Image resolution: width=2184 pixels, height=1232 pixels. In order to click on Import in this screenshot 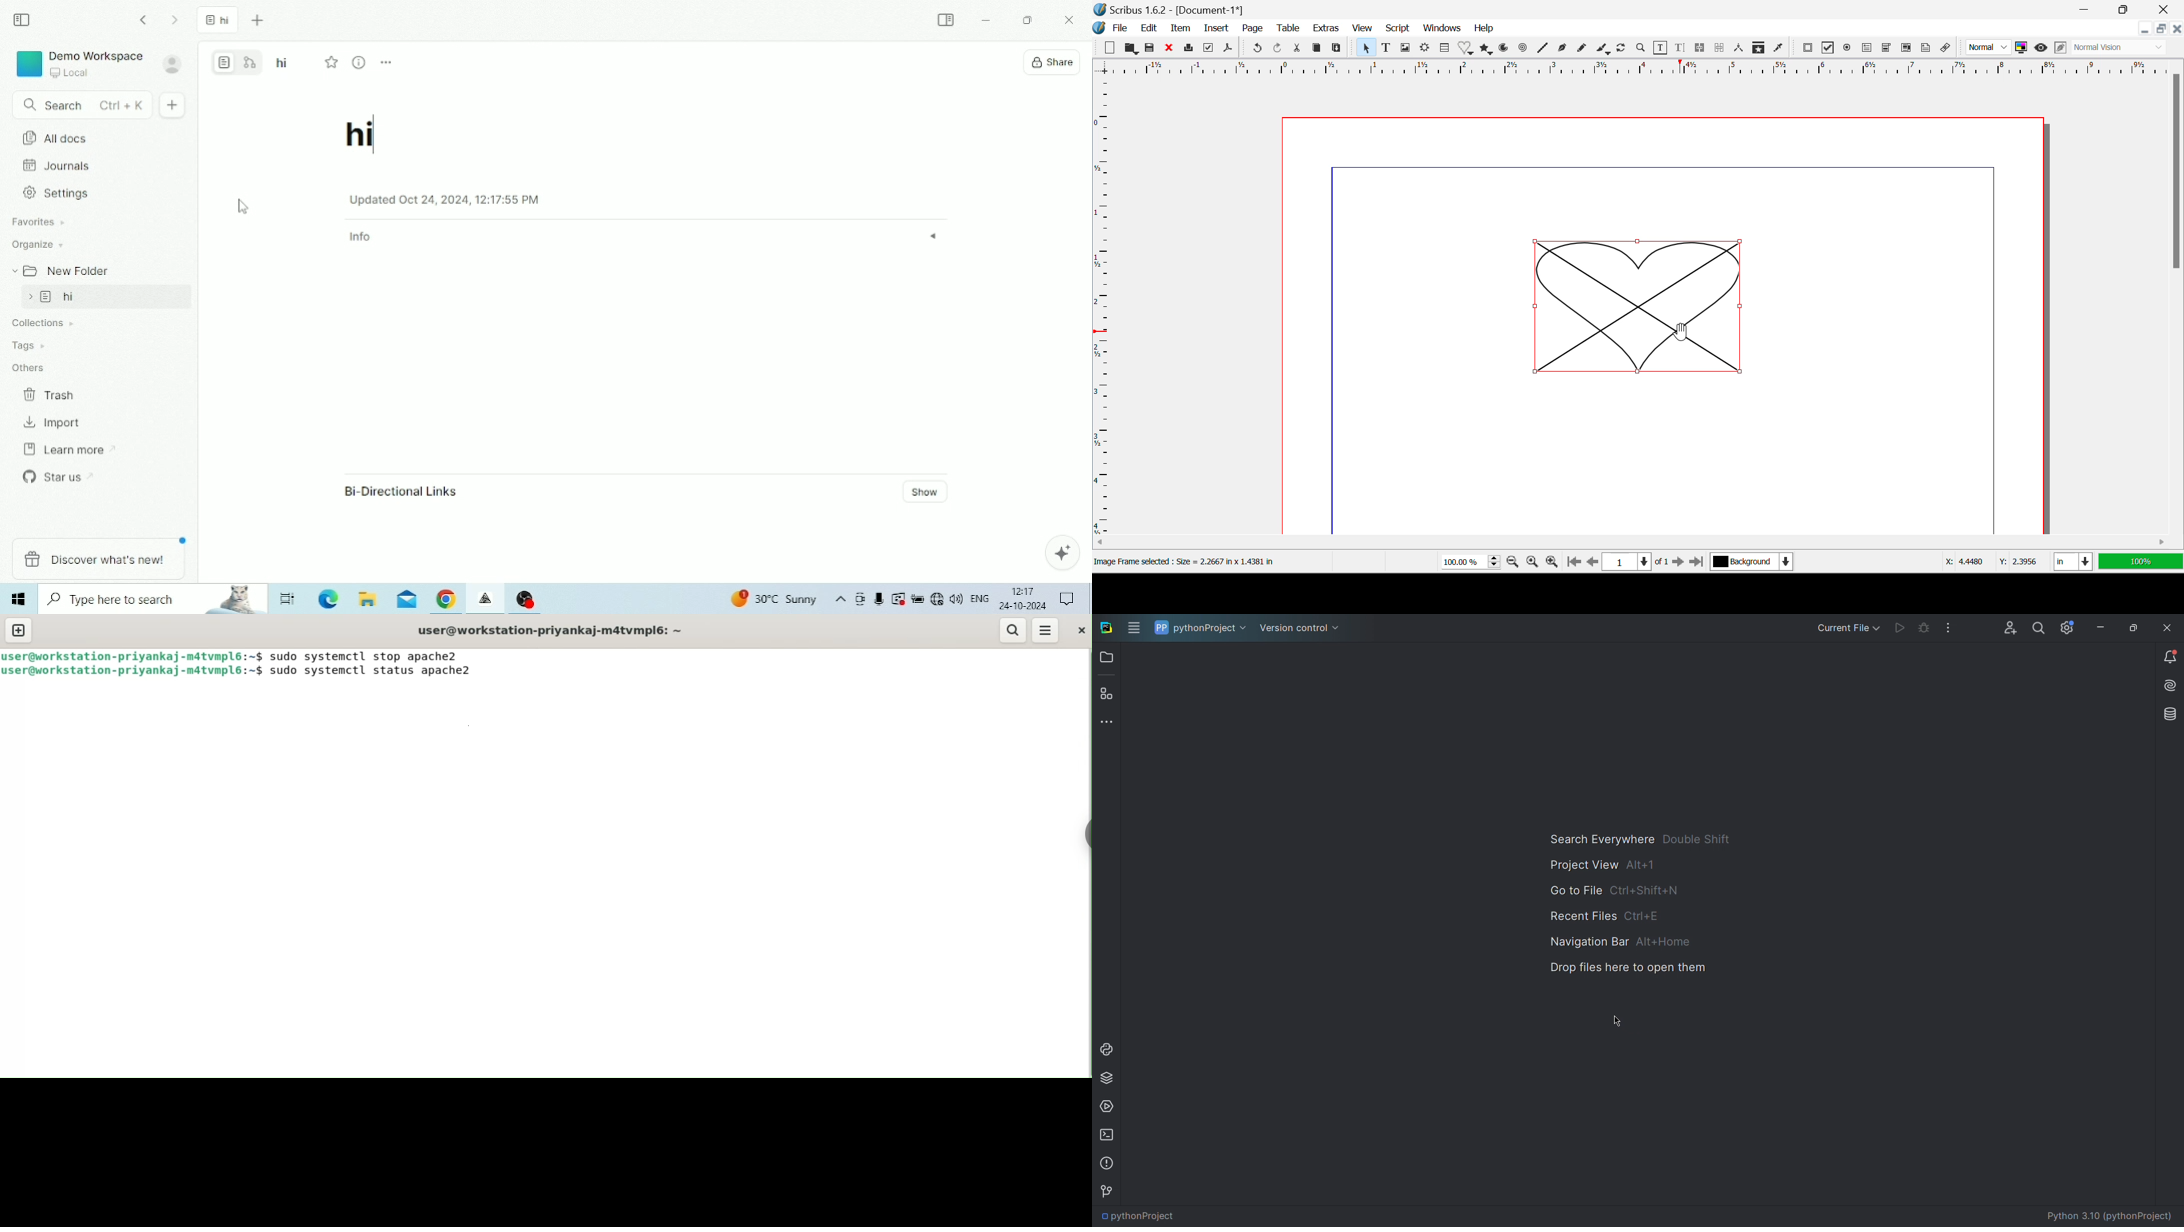, I will do `click(54, 423)`.